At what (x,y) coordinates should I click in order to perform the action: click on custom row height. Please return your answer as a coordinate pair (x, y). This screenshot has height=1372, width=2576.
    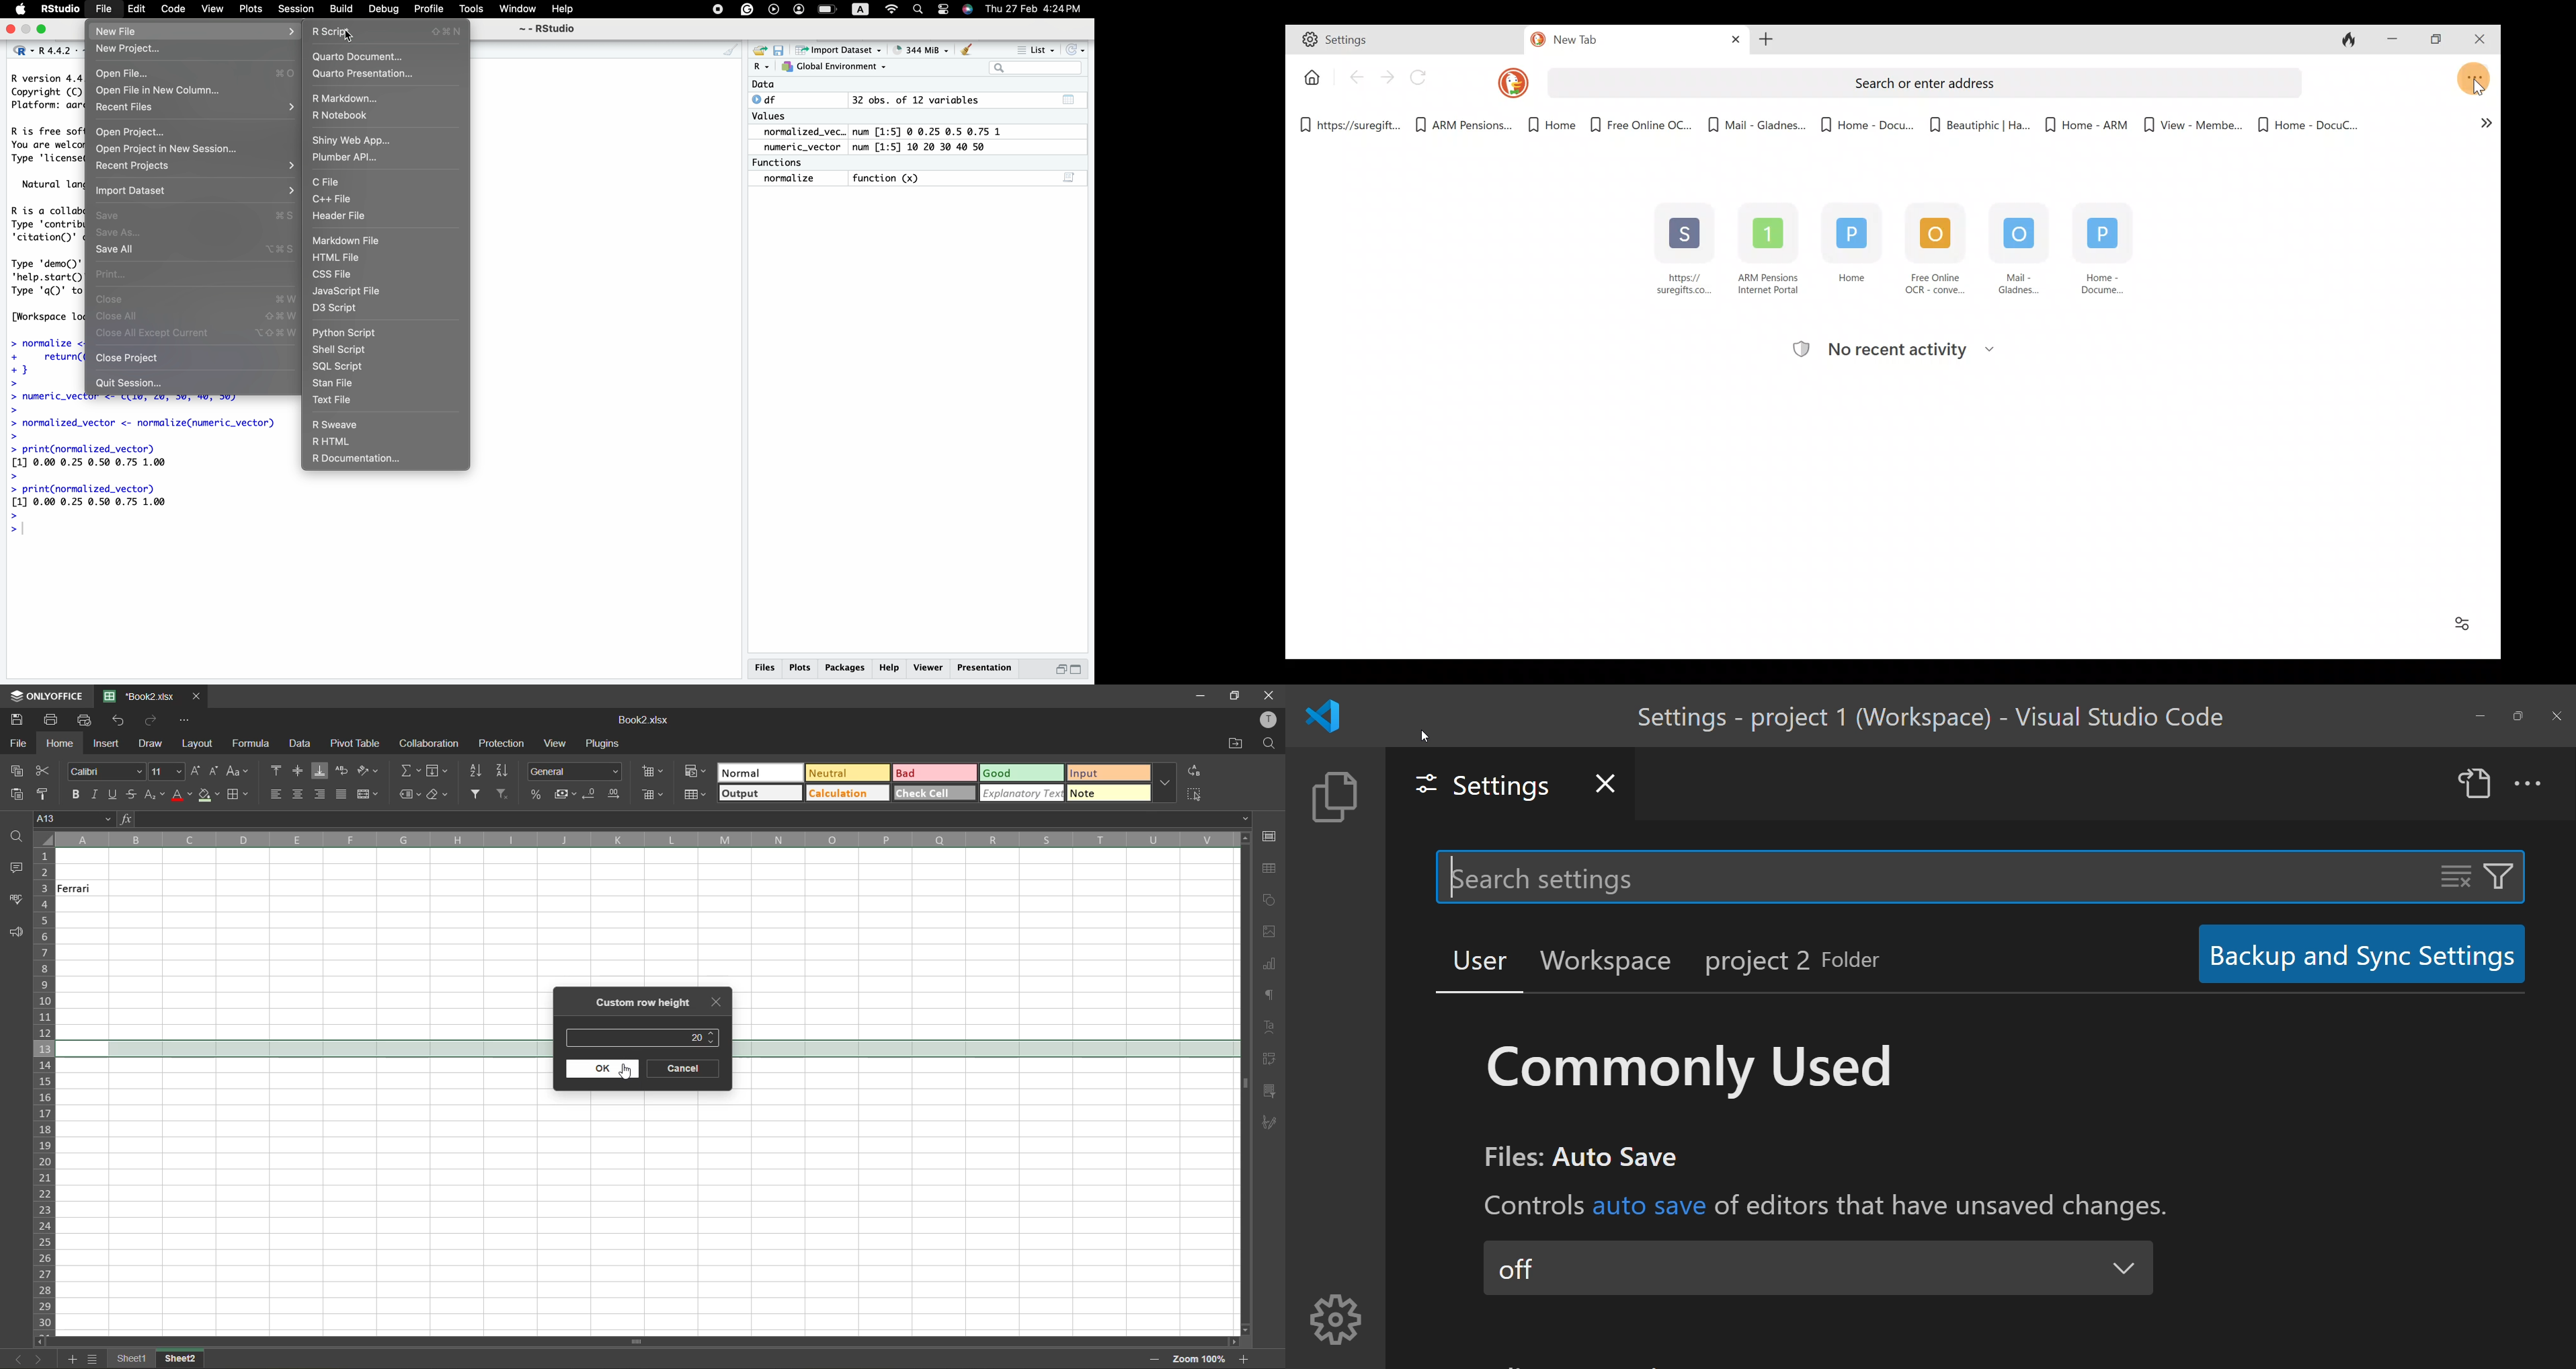
    Looking at the image, I should click on (642, 1003).